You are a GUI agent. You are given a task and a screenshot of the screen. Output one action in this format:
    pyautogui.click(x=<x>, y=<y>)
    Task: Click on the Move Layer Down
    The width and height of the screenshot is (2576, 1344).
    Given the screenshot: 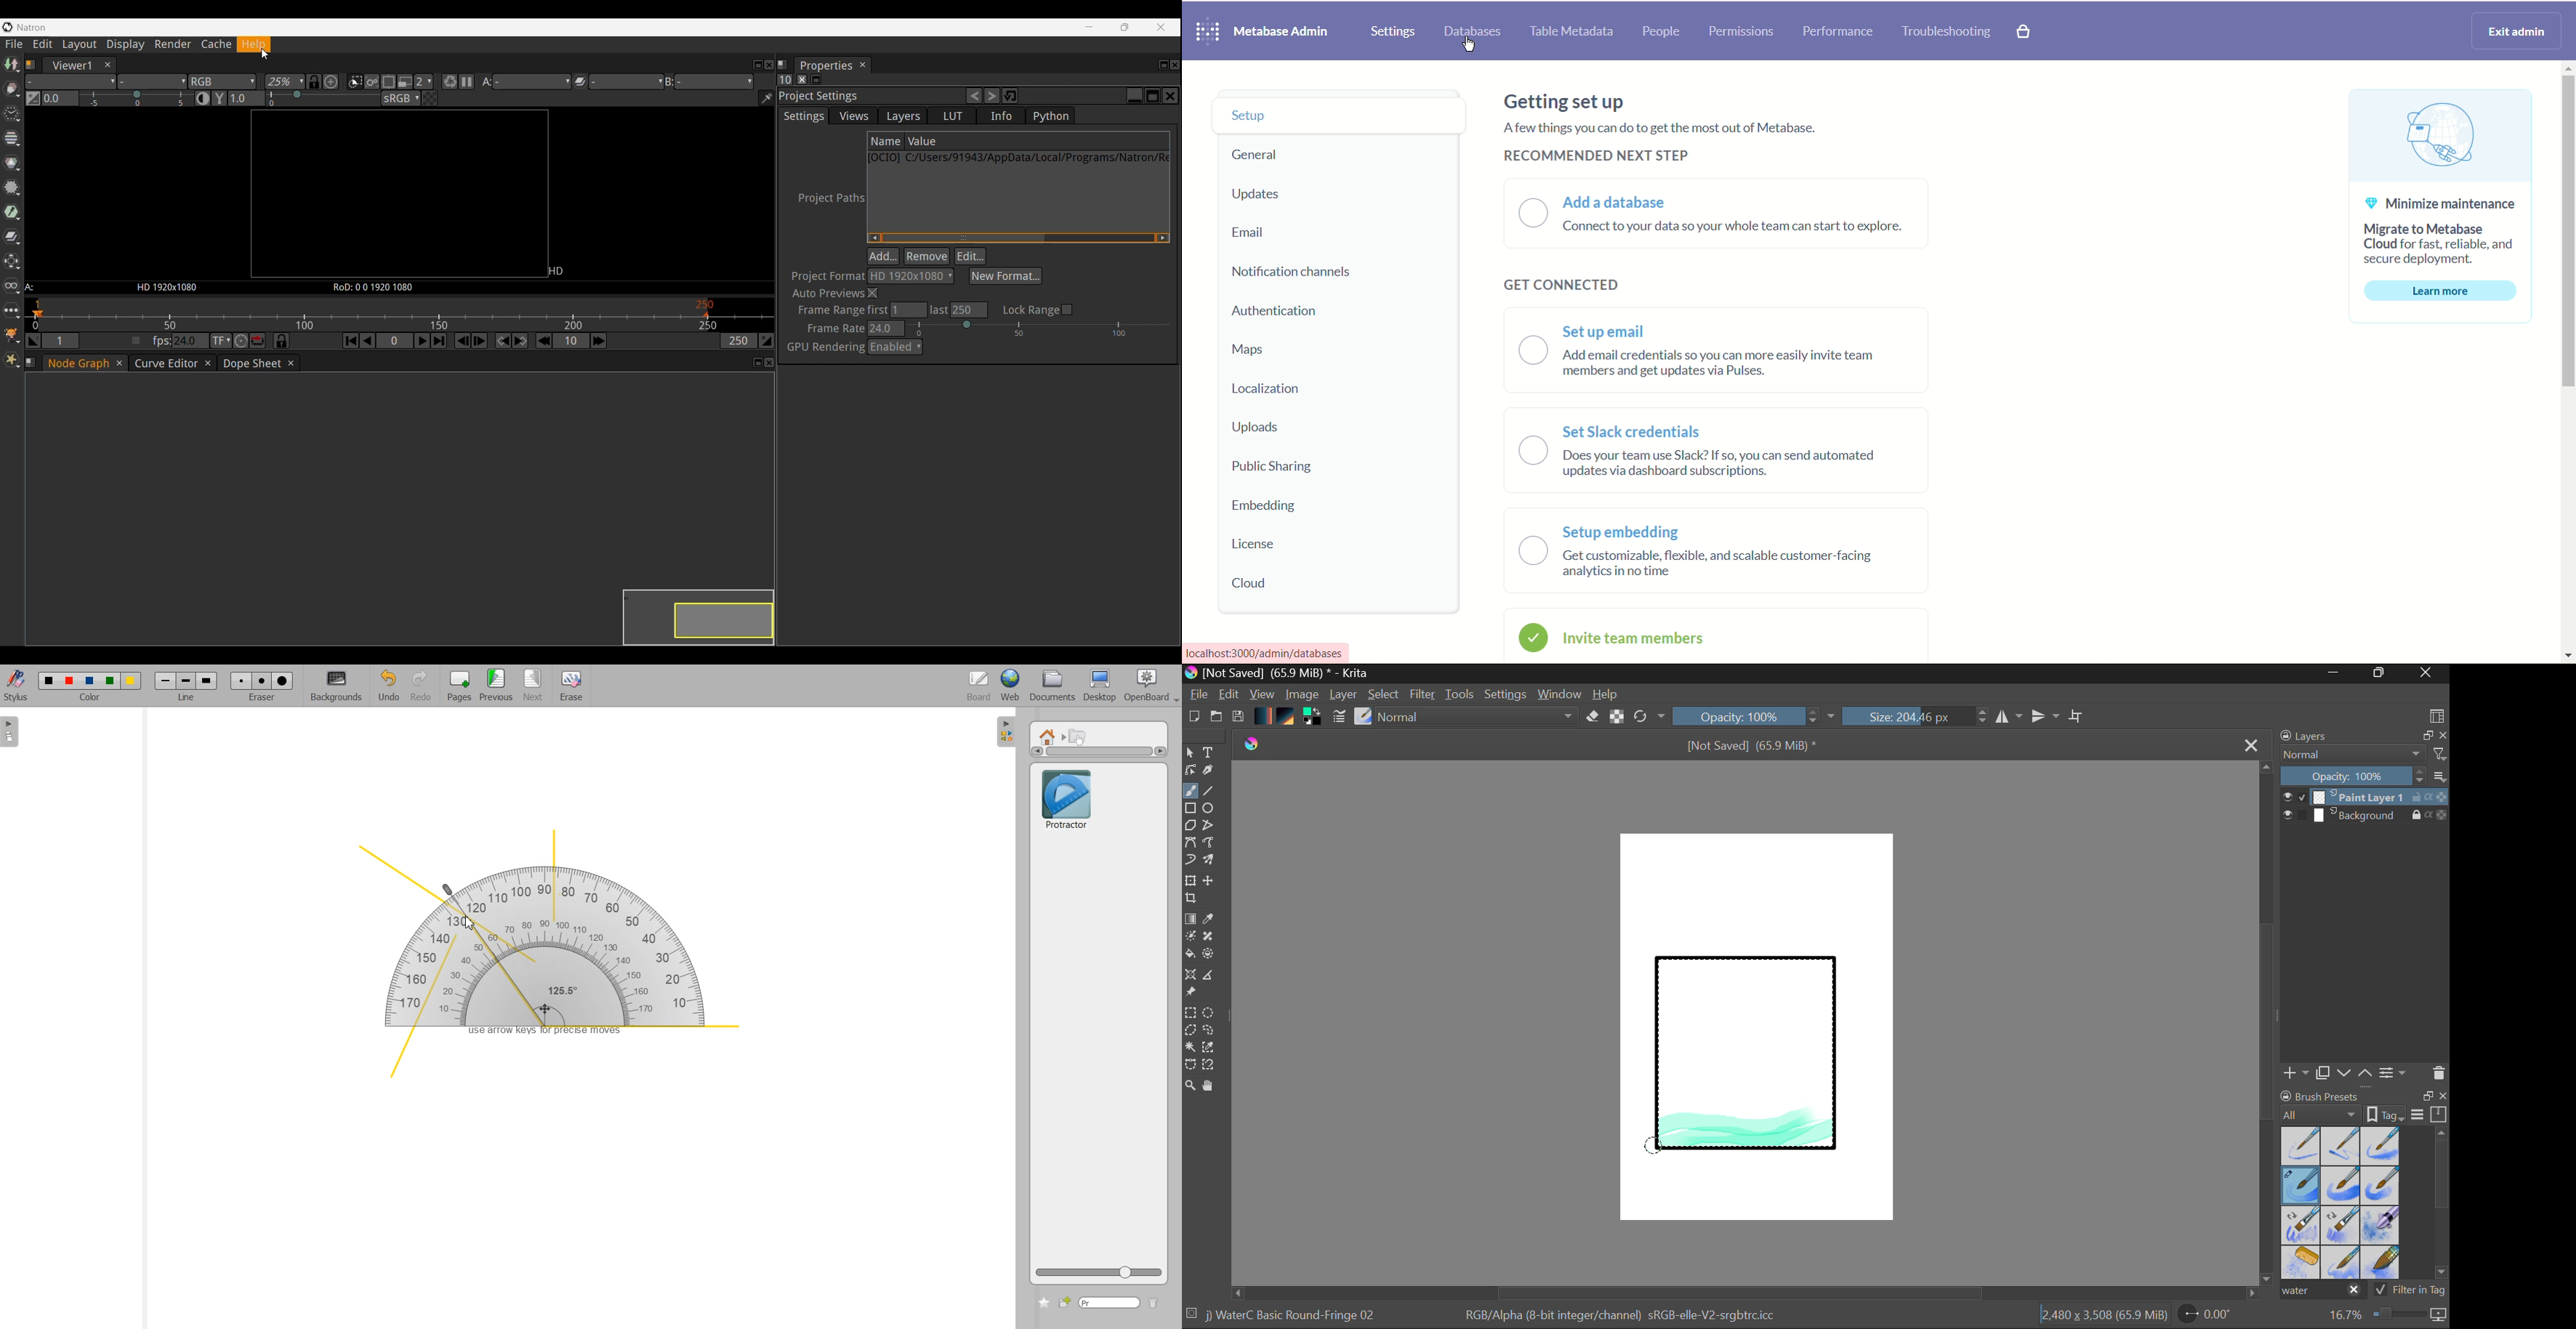 What is the action you would take?
    pyautogui.click(x=2345, y=1073)
    